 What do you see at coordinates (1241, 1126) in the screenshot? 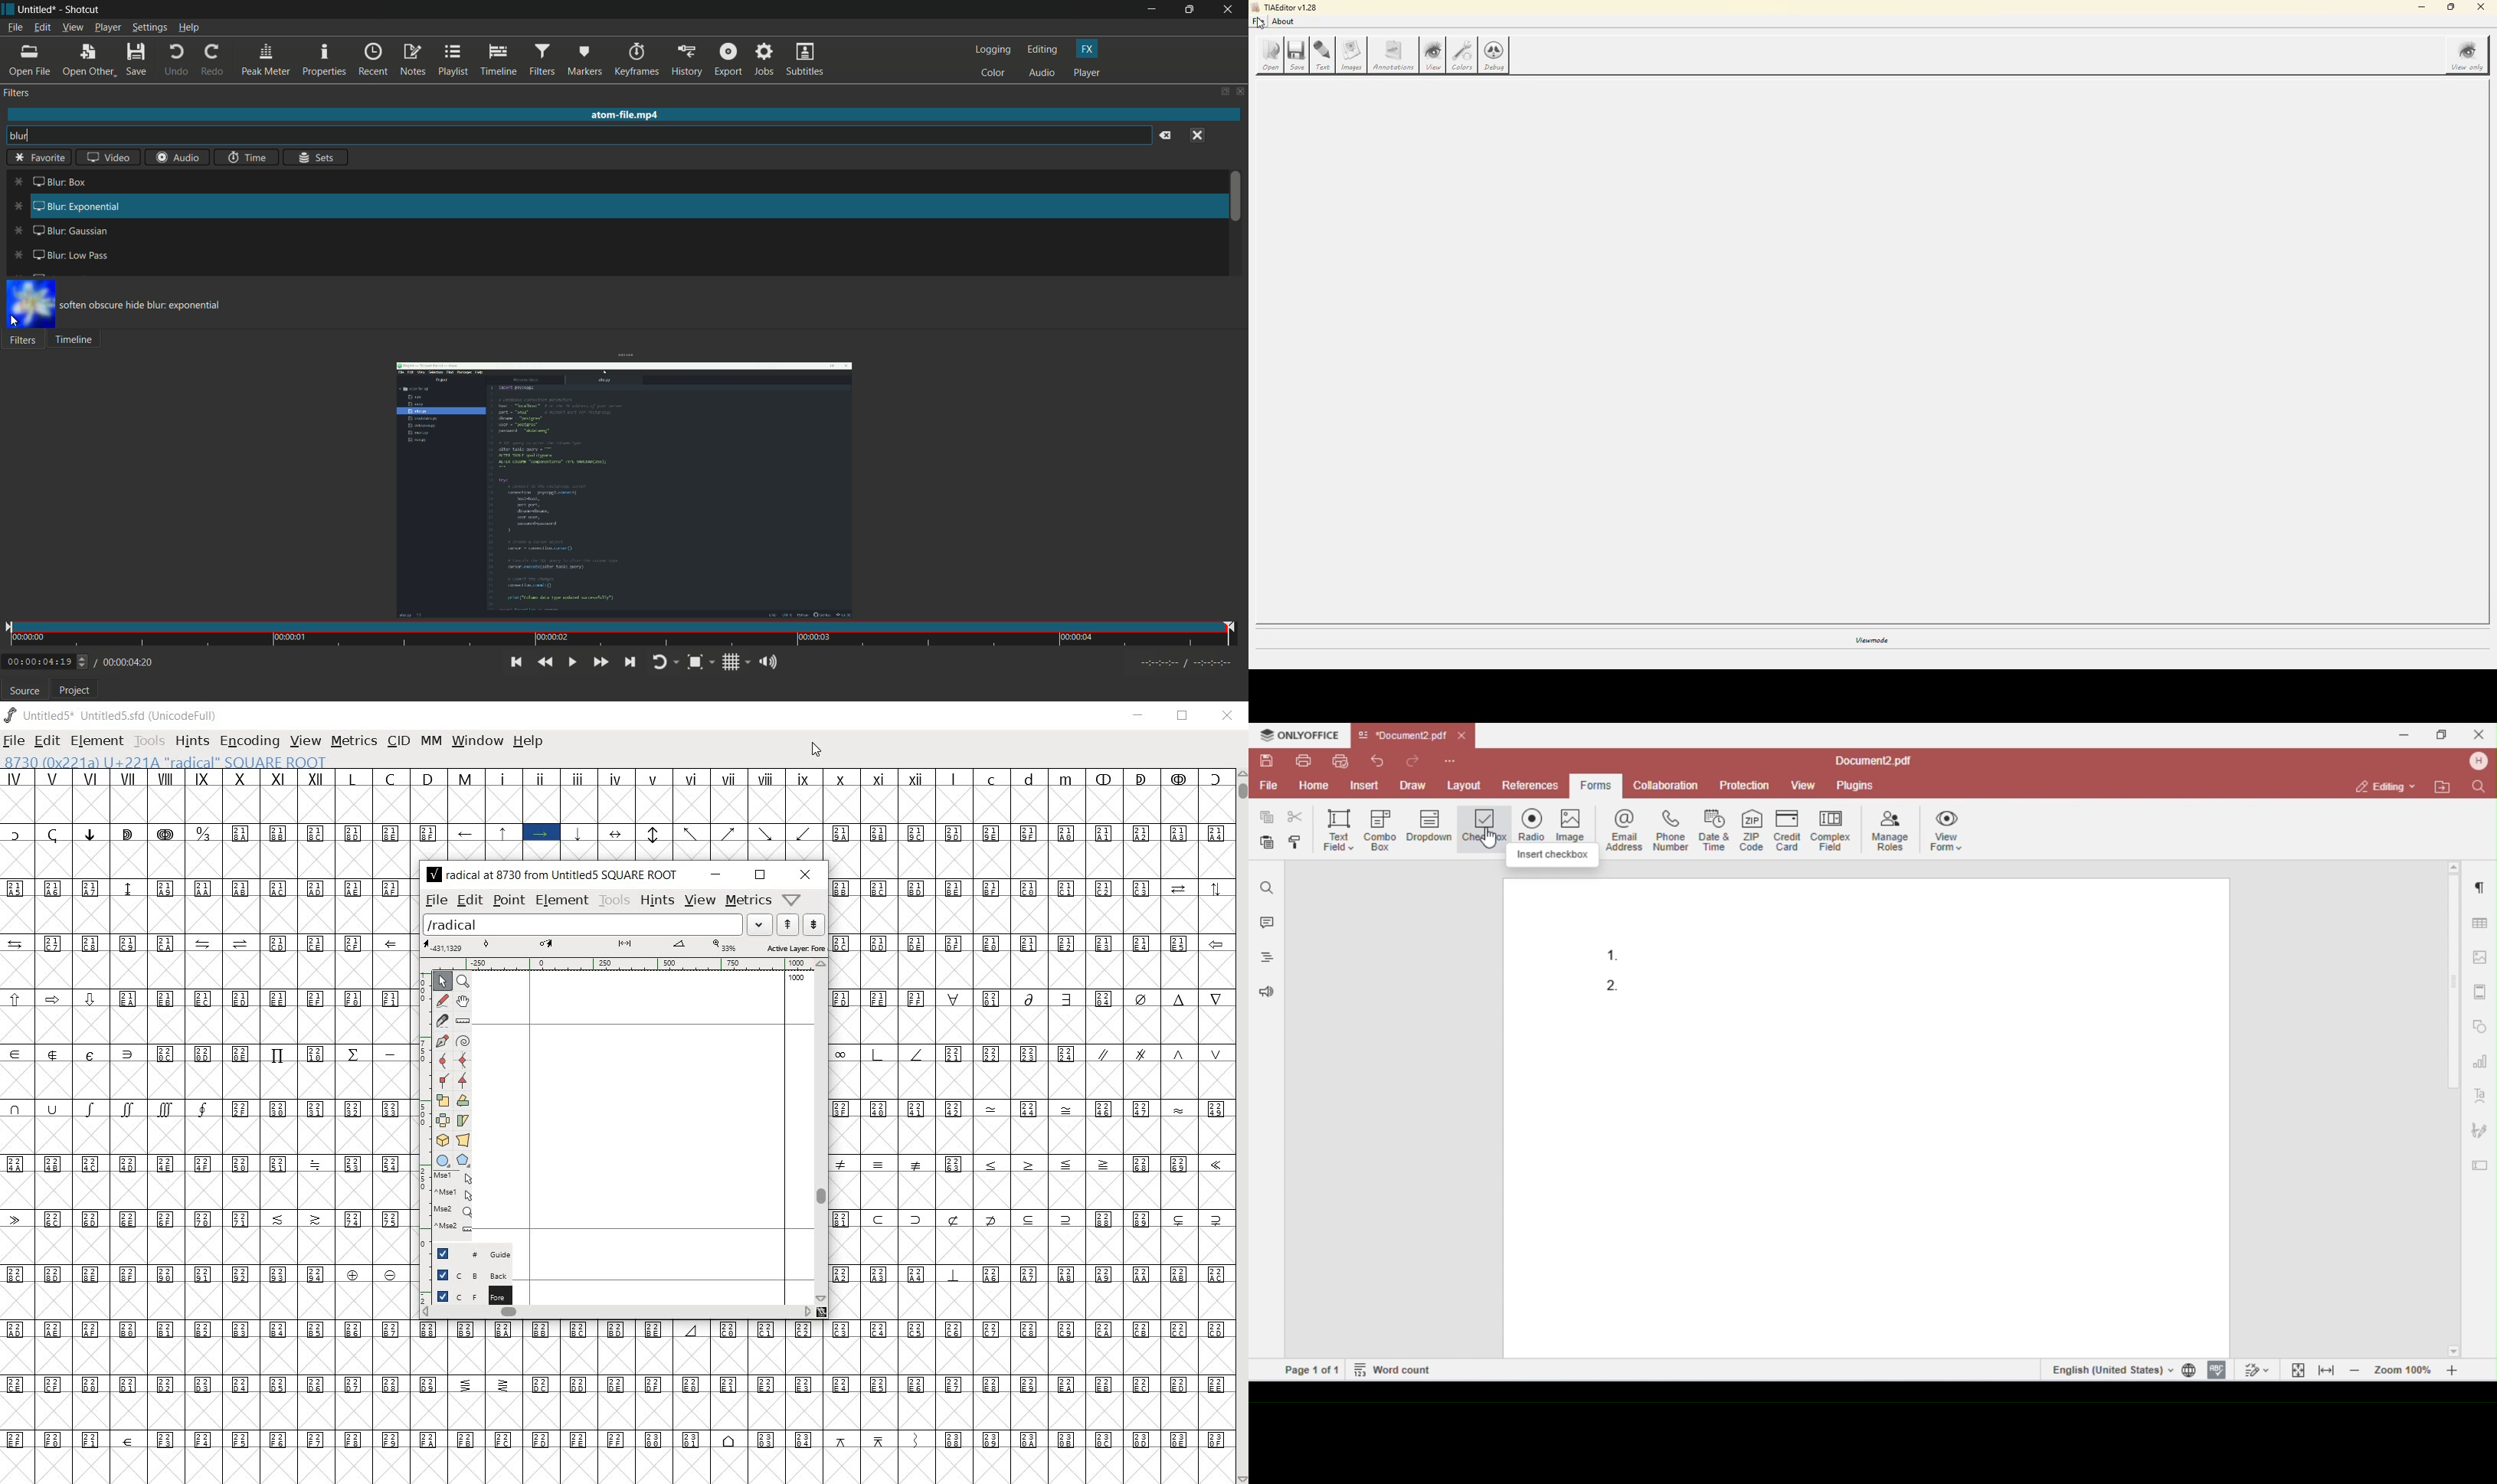
I see `SCROLLBAR` at bounding box center [1241, 1126].